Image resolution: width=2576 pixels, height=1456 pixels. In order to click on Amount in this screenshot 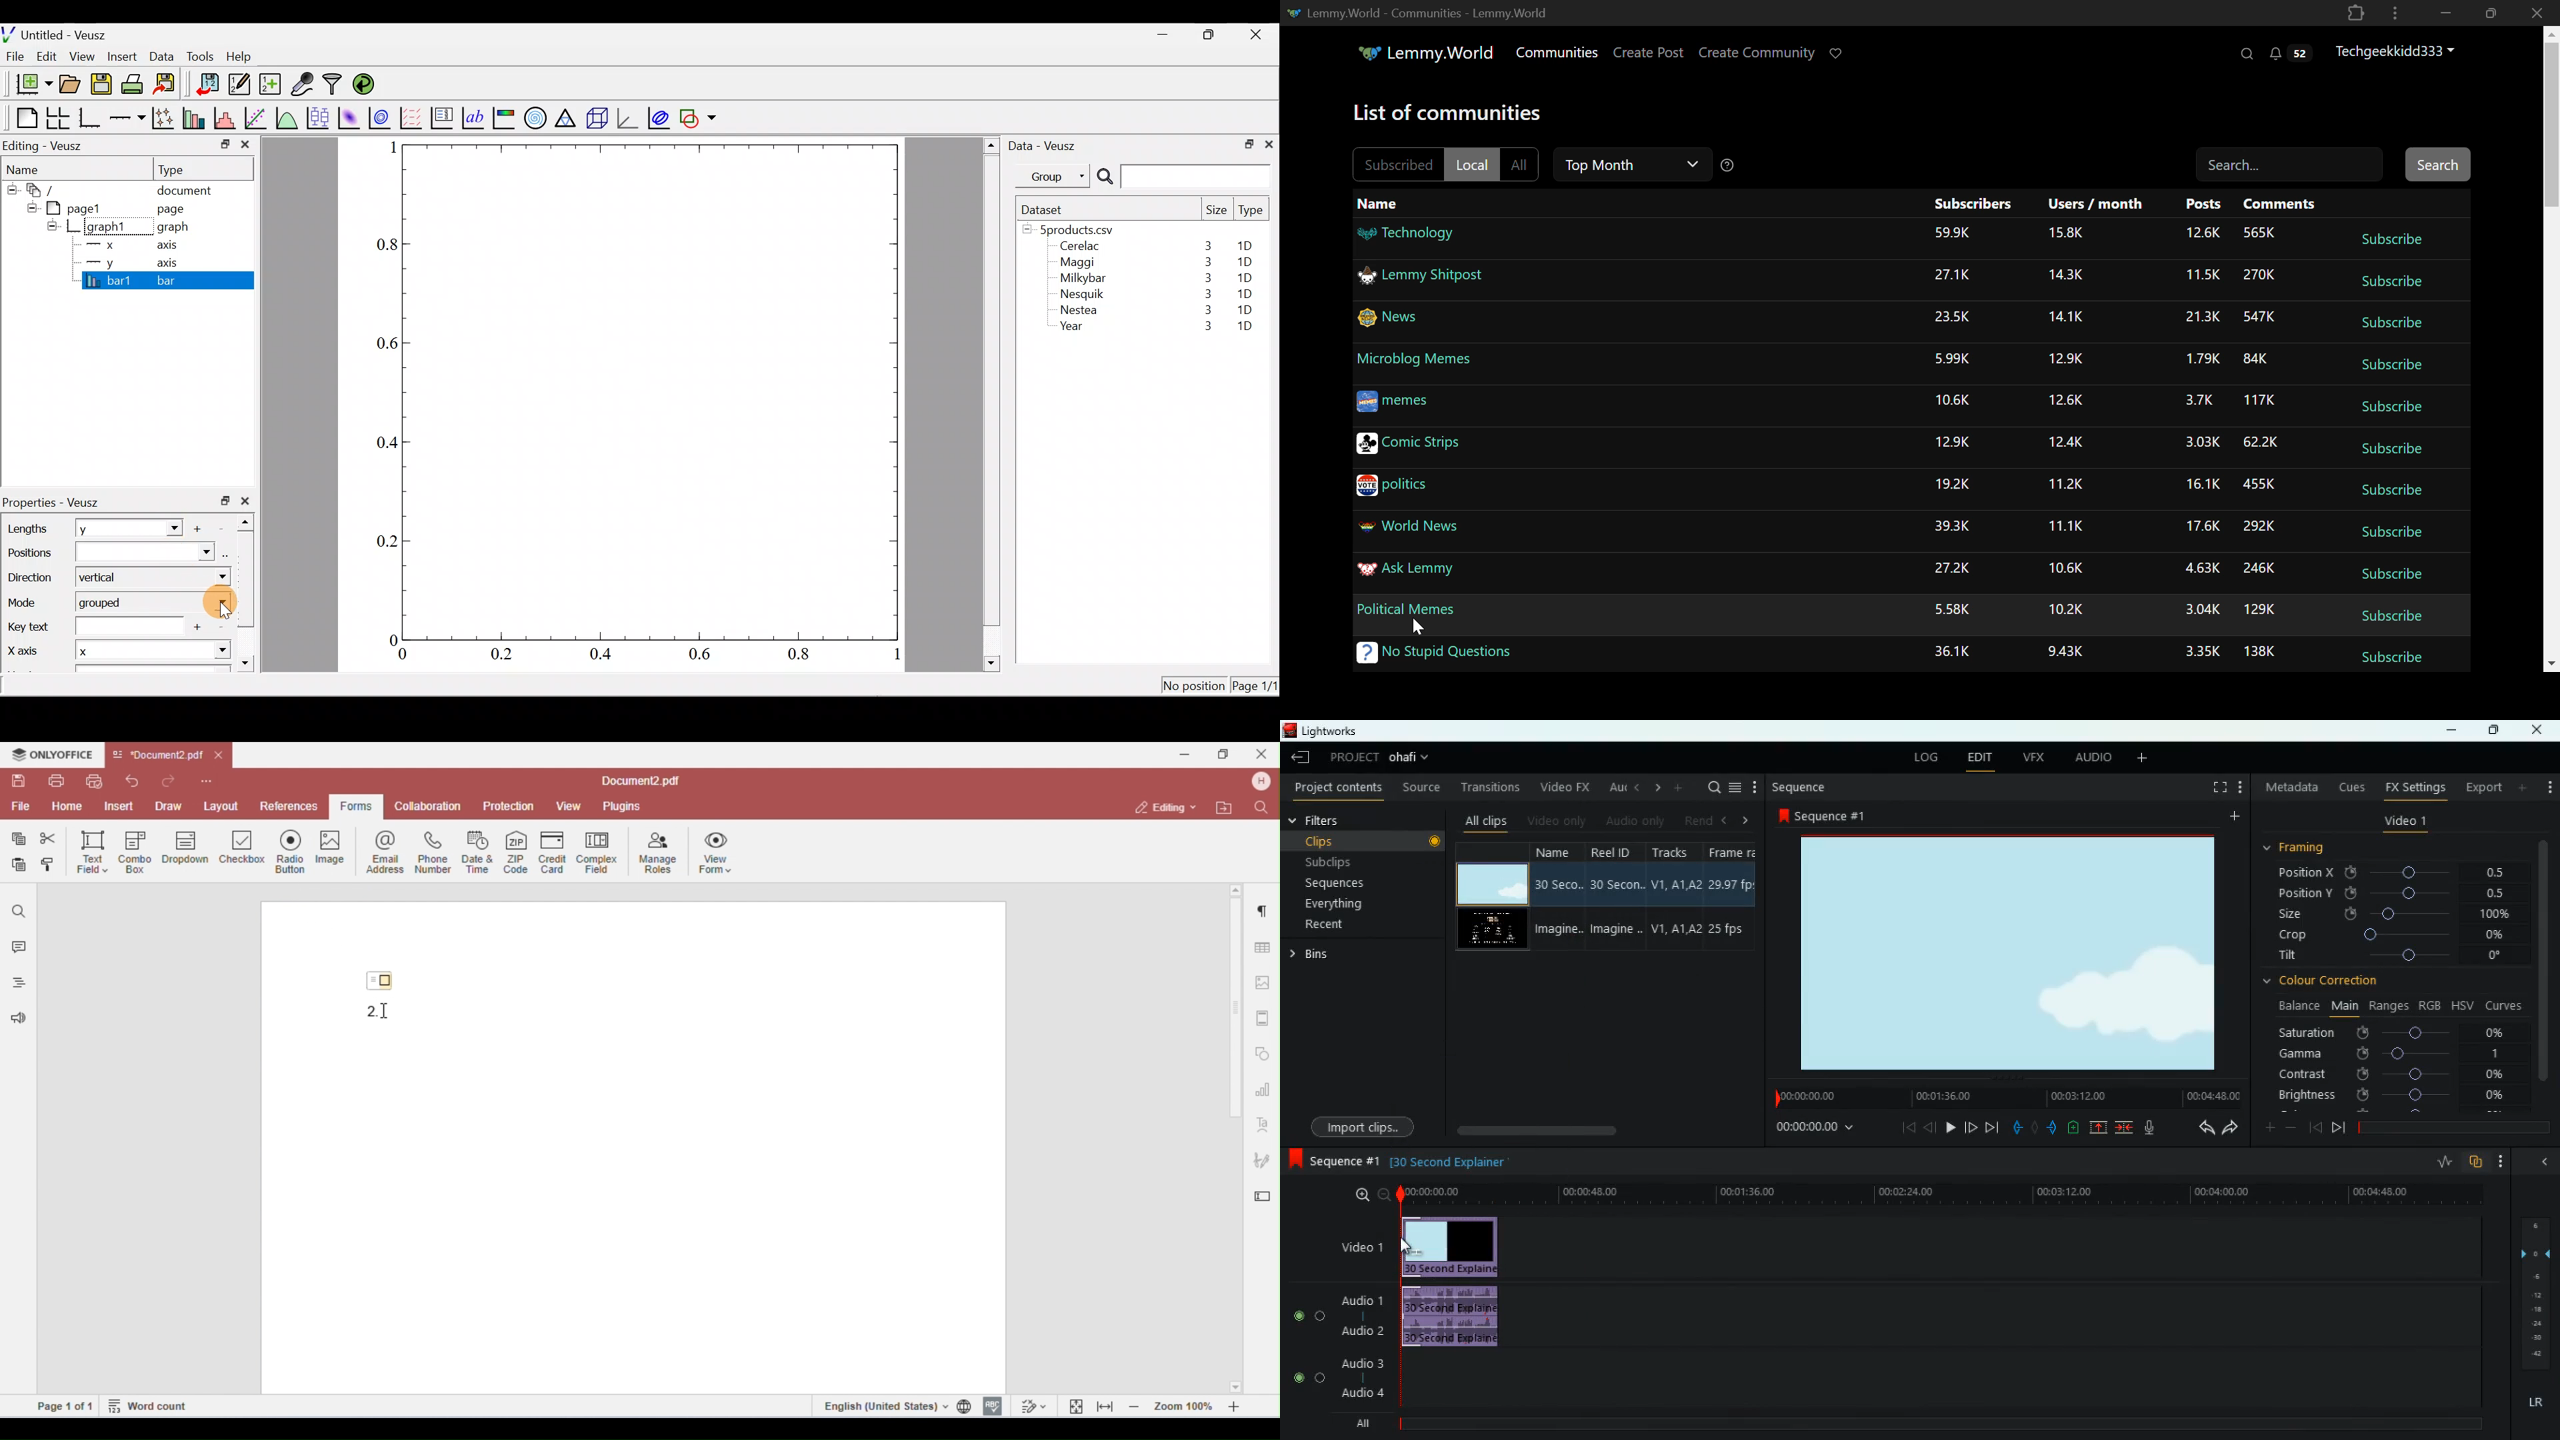, I will do `click(1953, 317)`.